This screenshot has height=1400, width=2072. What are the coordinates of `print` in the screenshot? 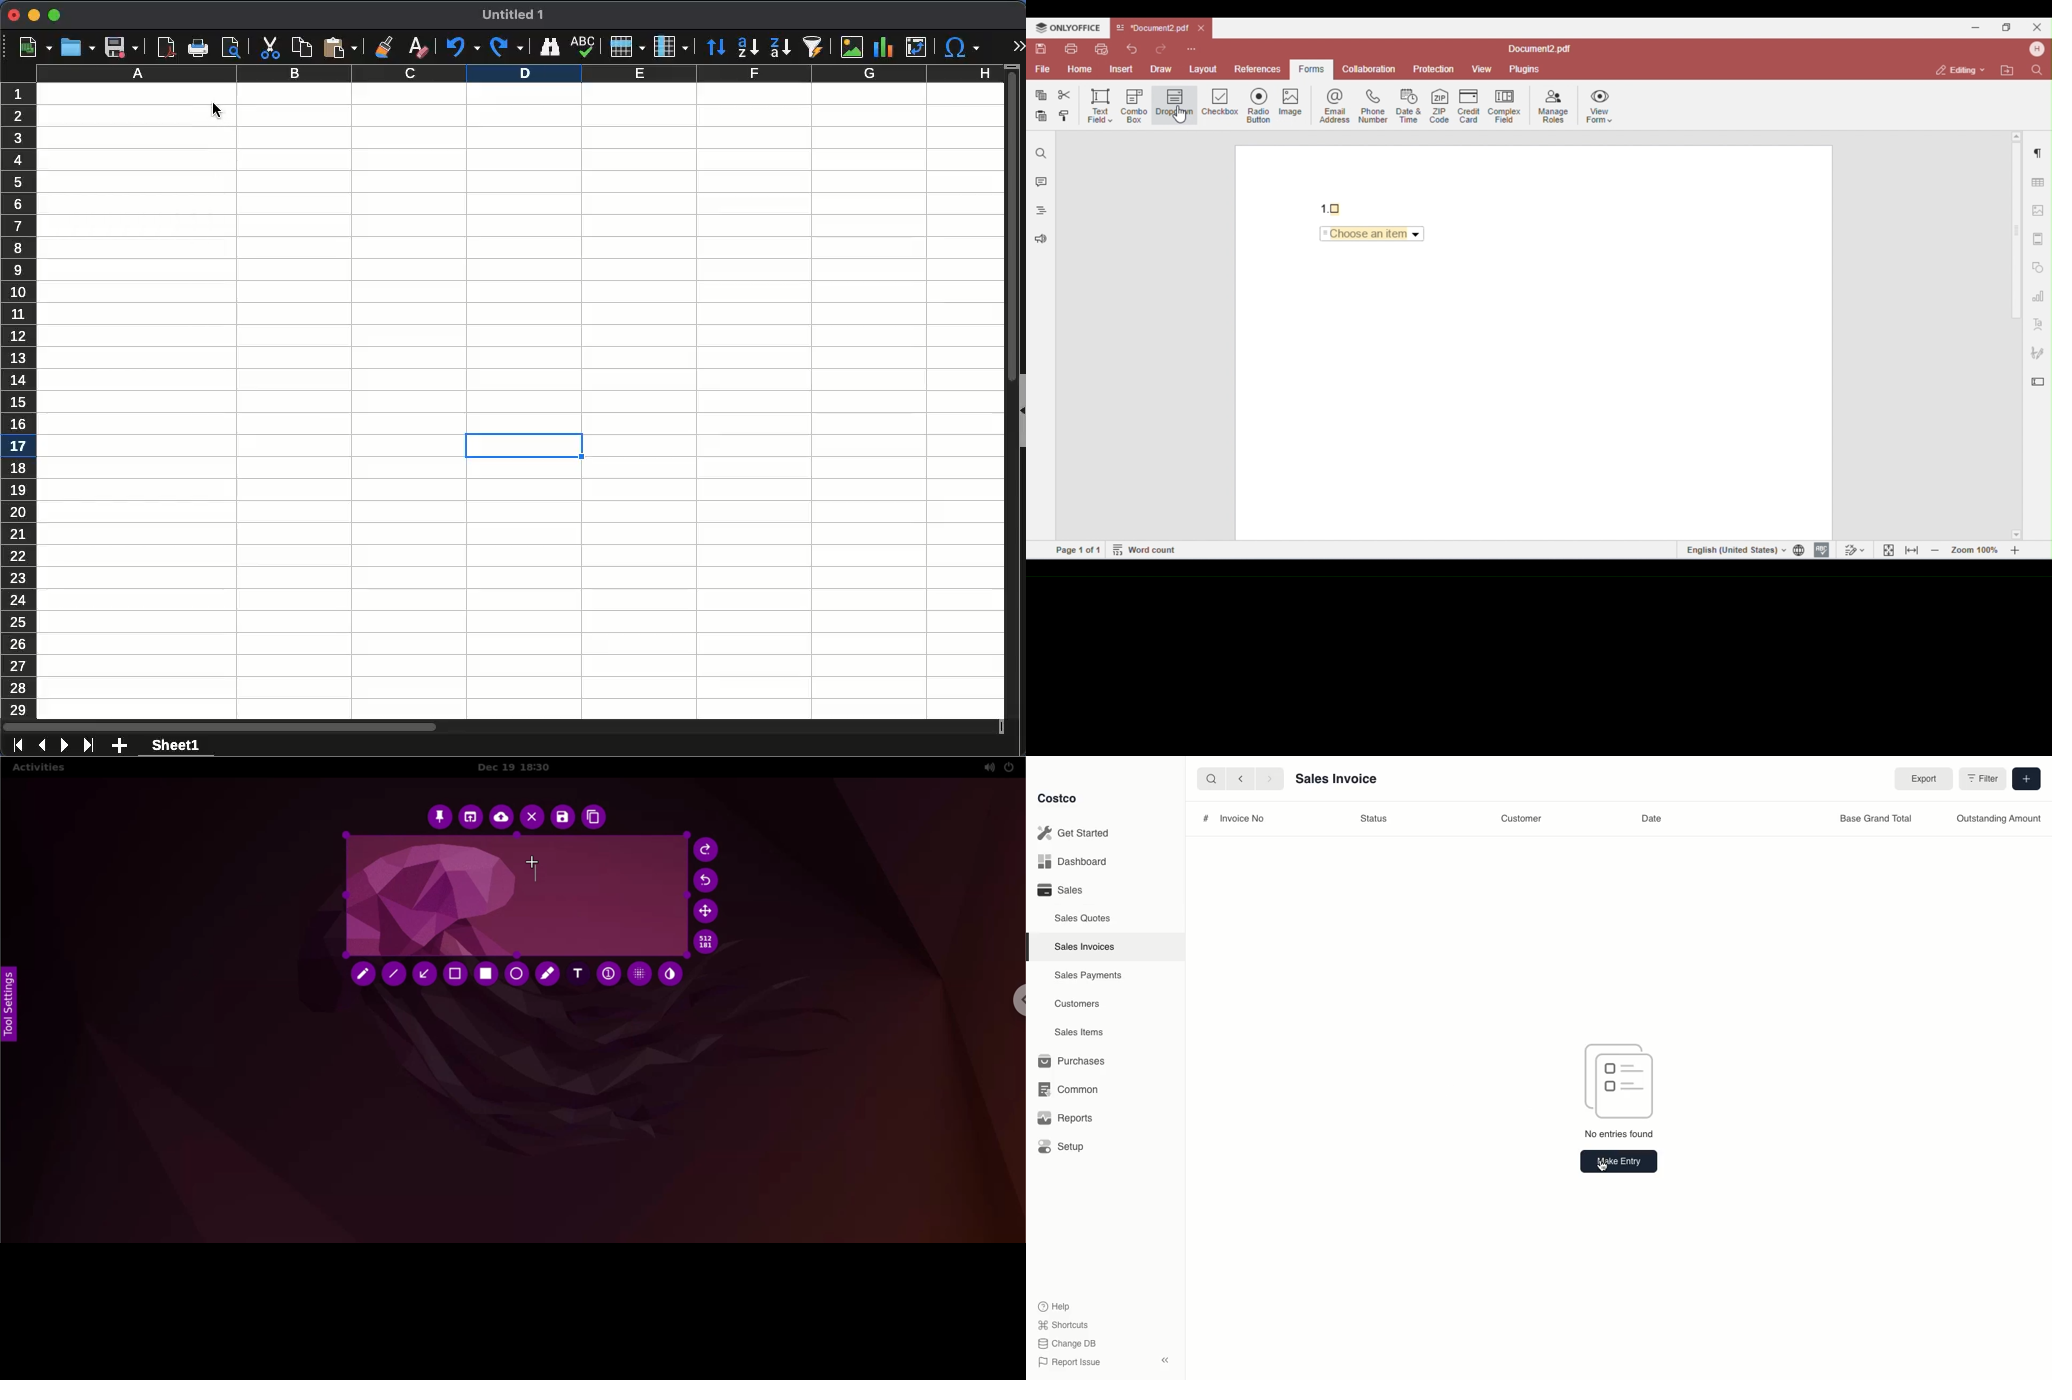 It's located at (199, 48).